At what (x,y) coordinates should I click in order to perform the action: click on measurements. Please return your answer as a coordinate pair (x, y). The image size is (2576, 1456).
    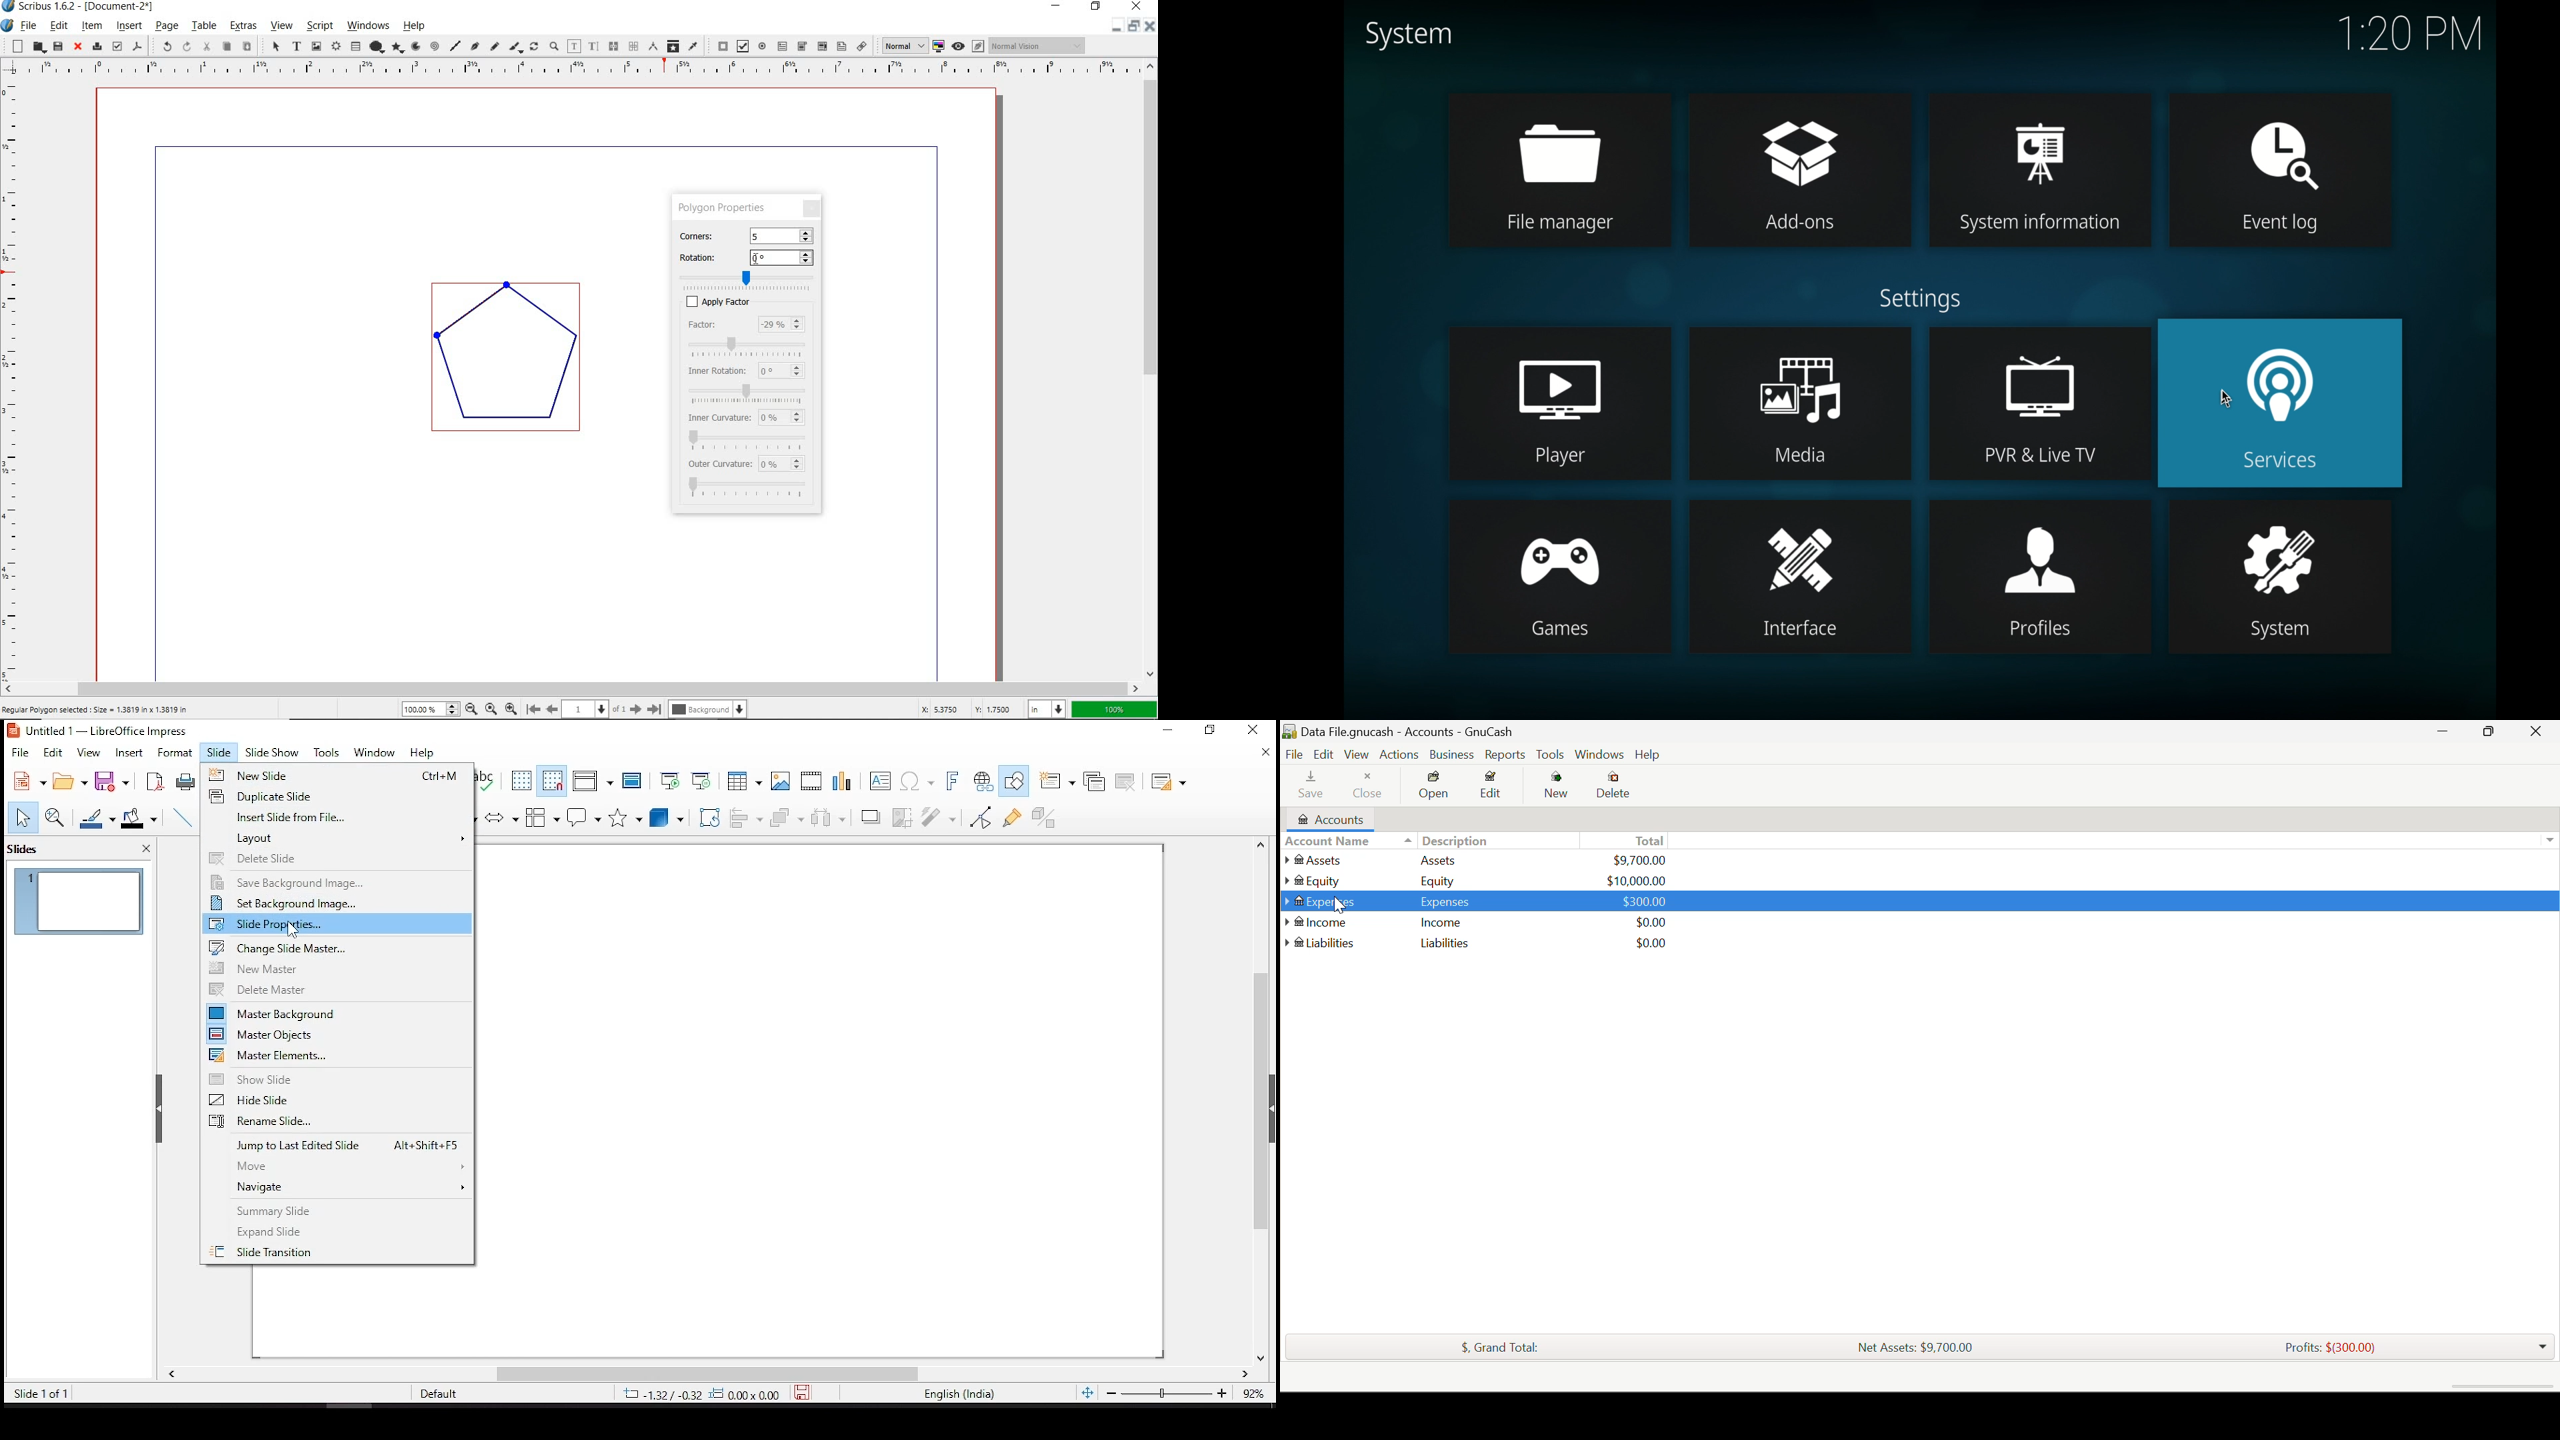
    Looking at the image, I should click on (654, 46).